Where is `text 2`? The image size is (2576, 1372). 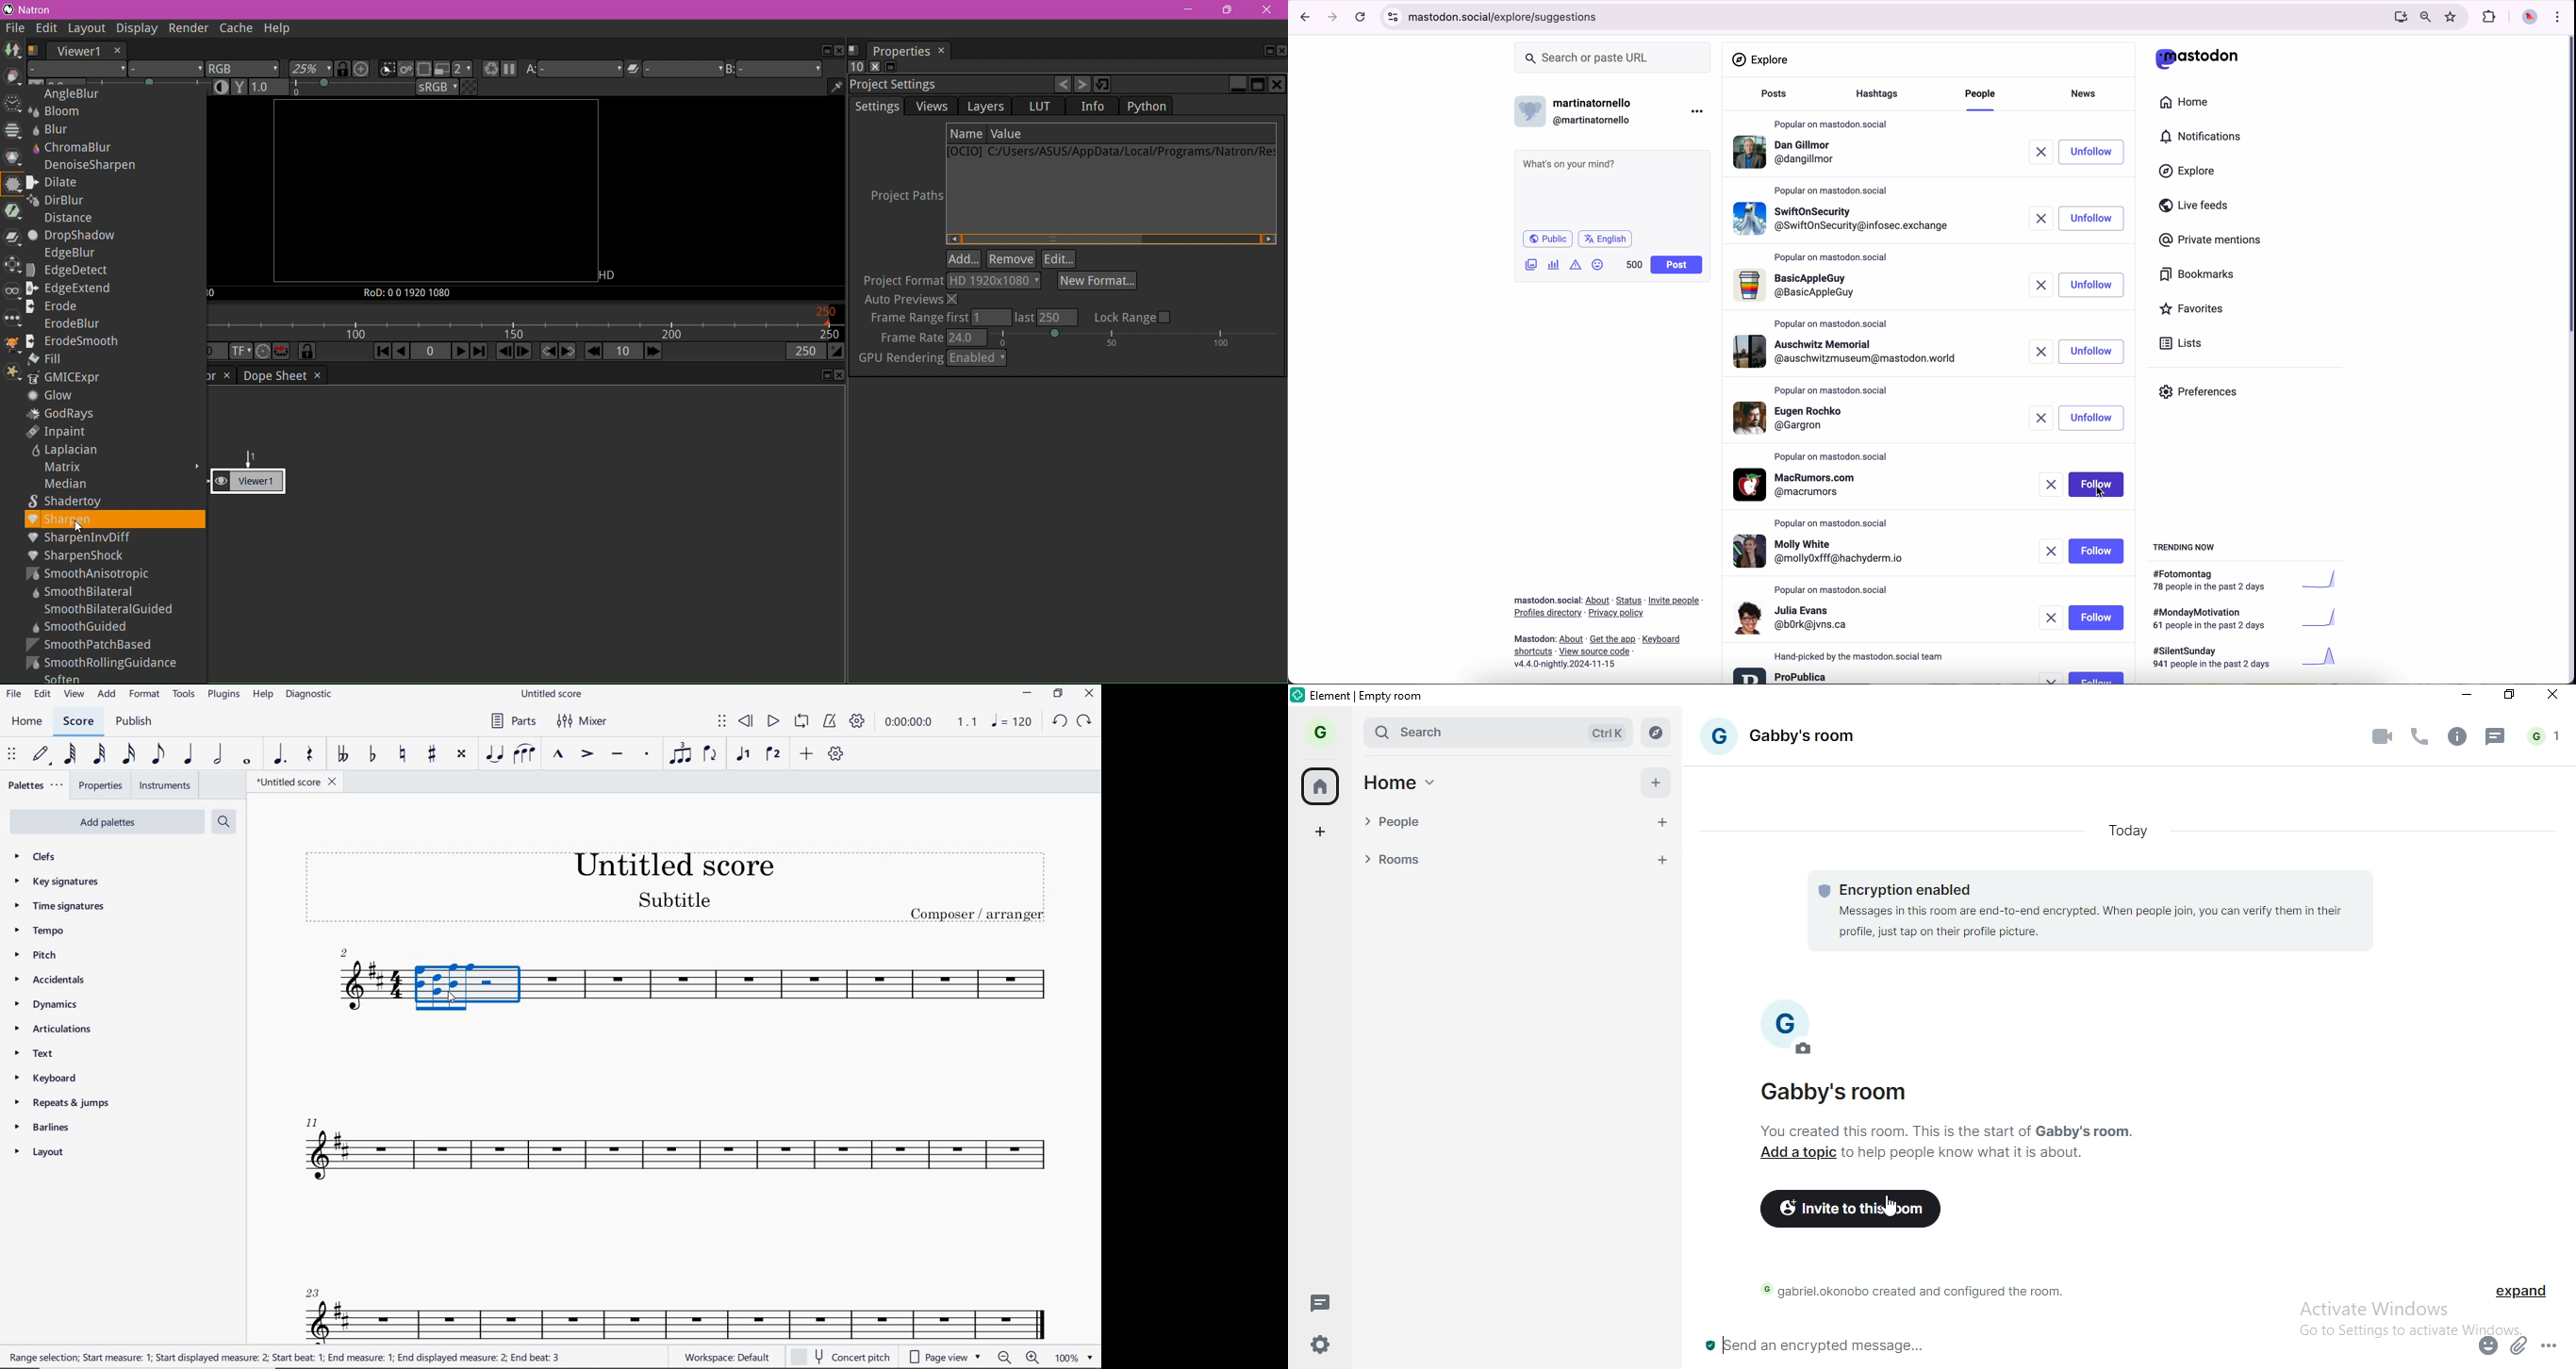
text 2 is located at coordinates (1928, 1290).